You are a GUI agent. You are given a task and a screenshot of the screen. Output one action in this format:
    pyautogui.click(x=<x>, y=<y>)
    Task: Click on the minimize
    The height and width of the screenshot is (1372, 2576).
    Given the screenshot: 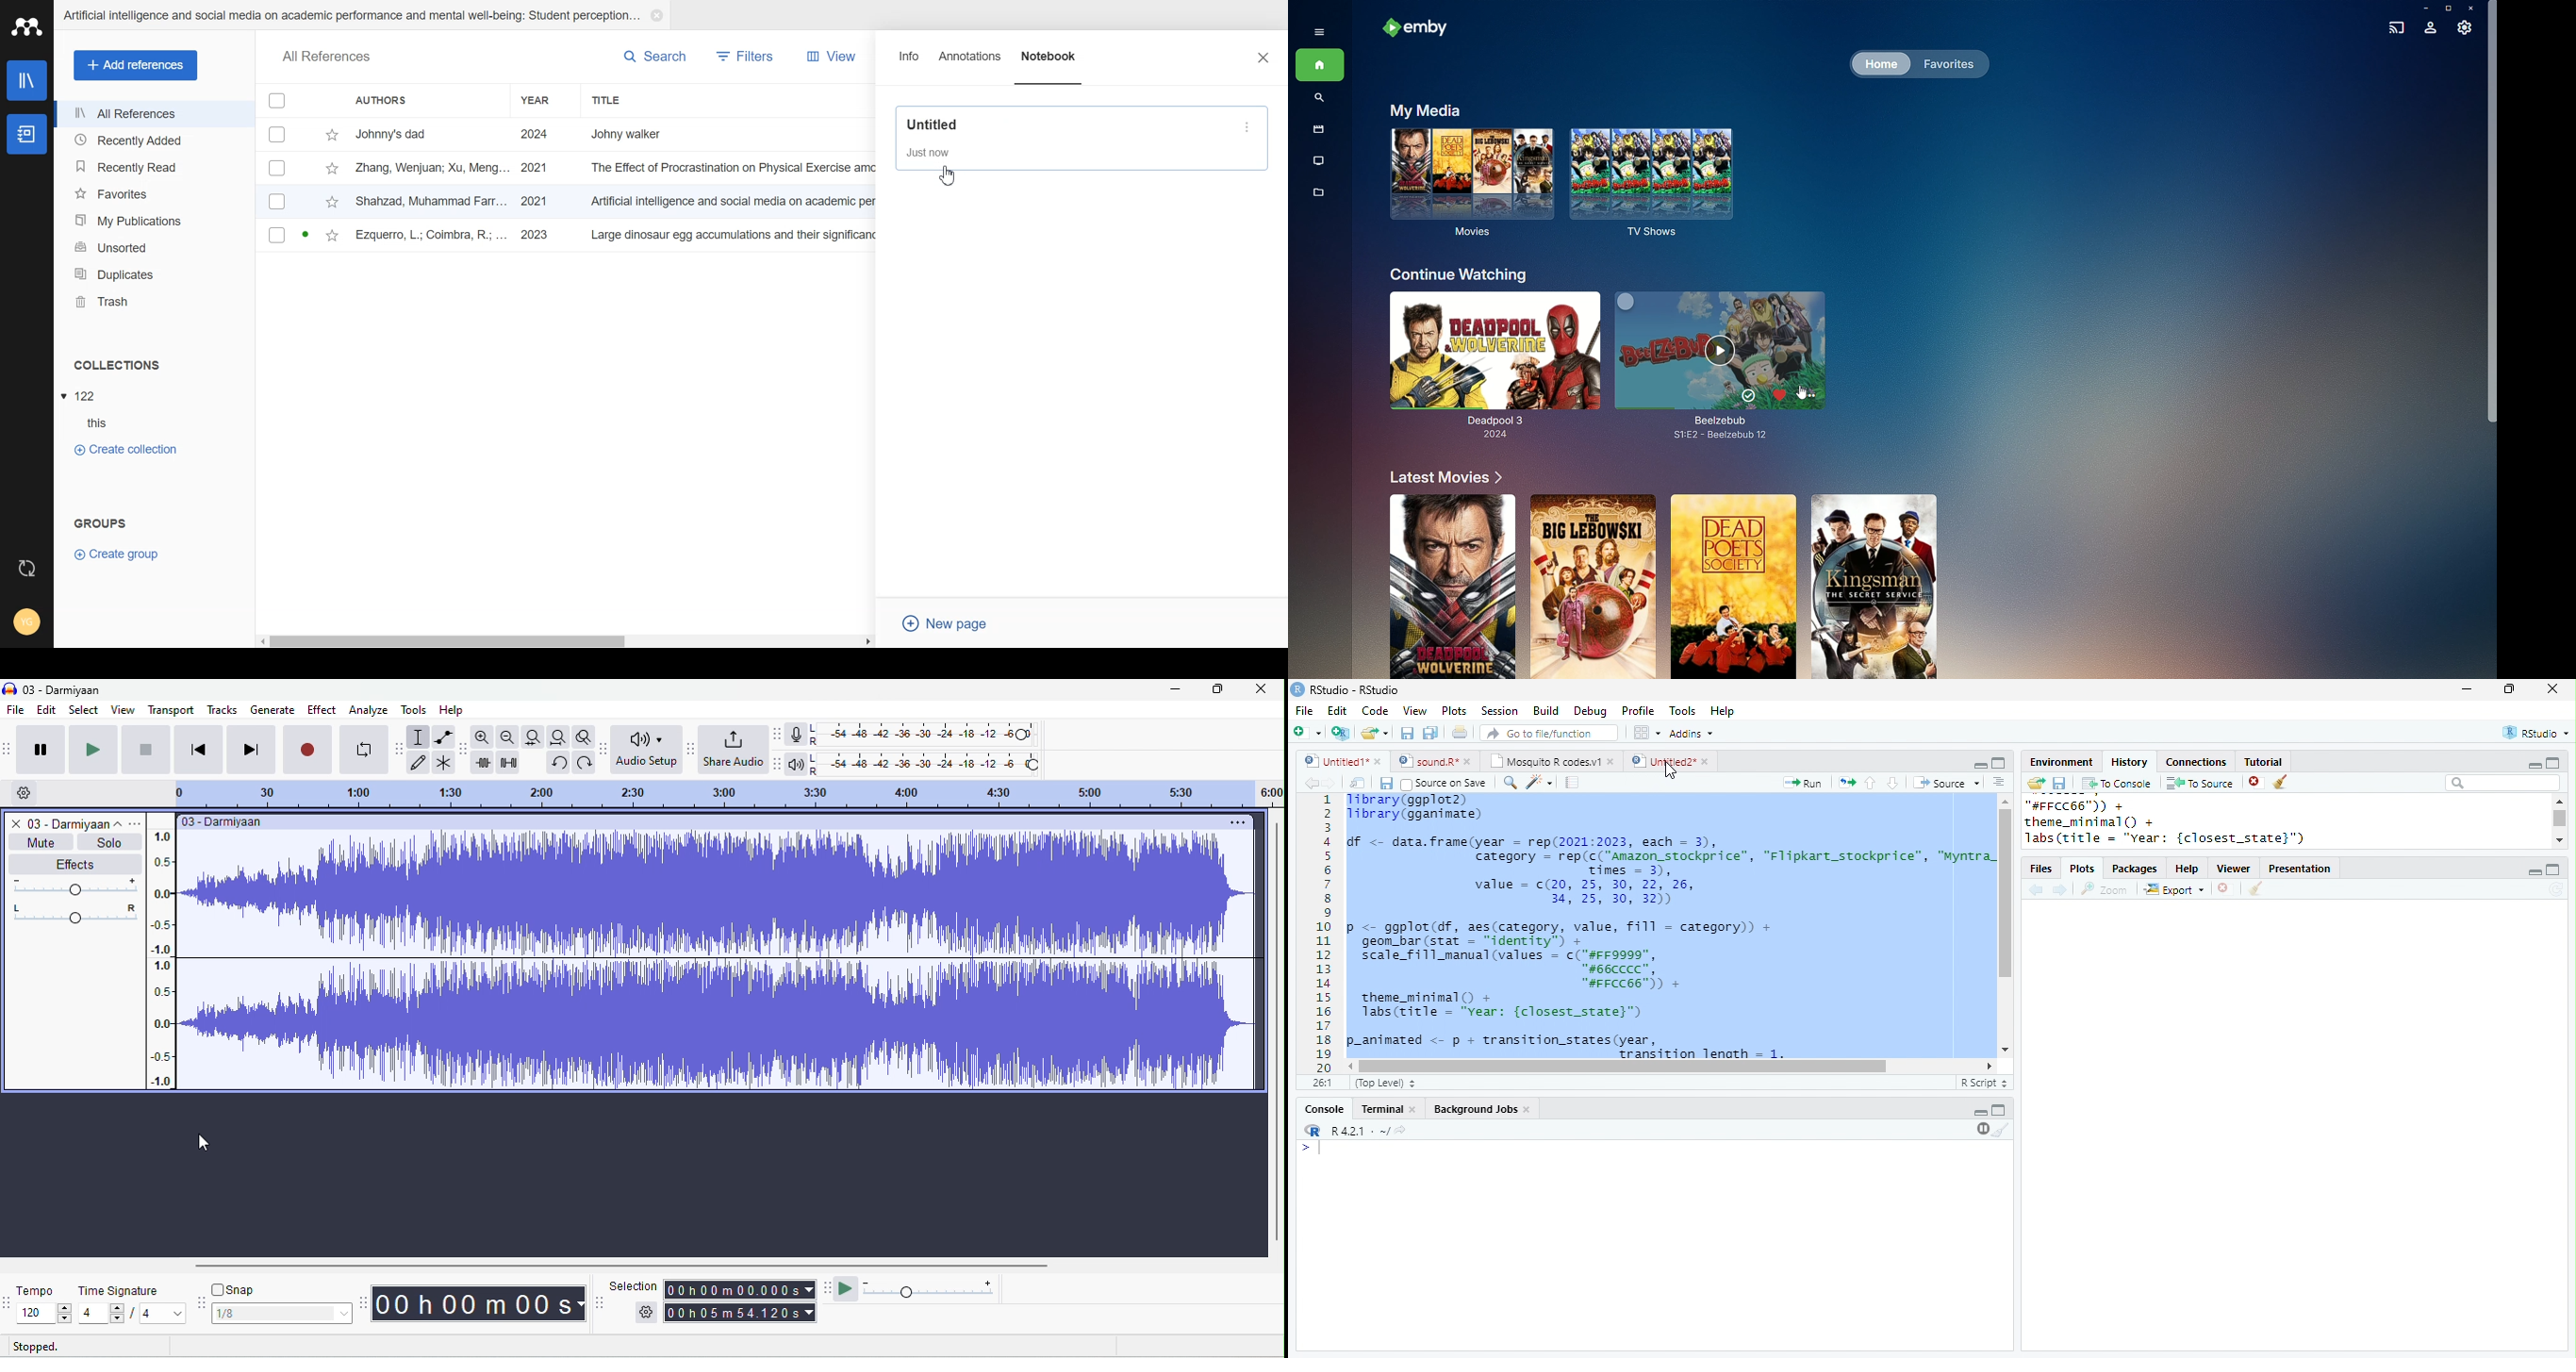 What is the action you would take?
    pyautogui.click(x=1980, y=1113)
    